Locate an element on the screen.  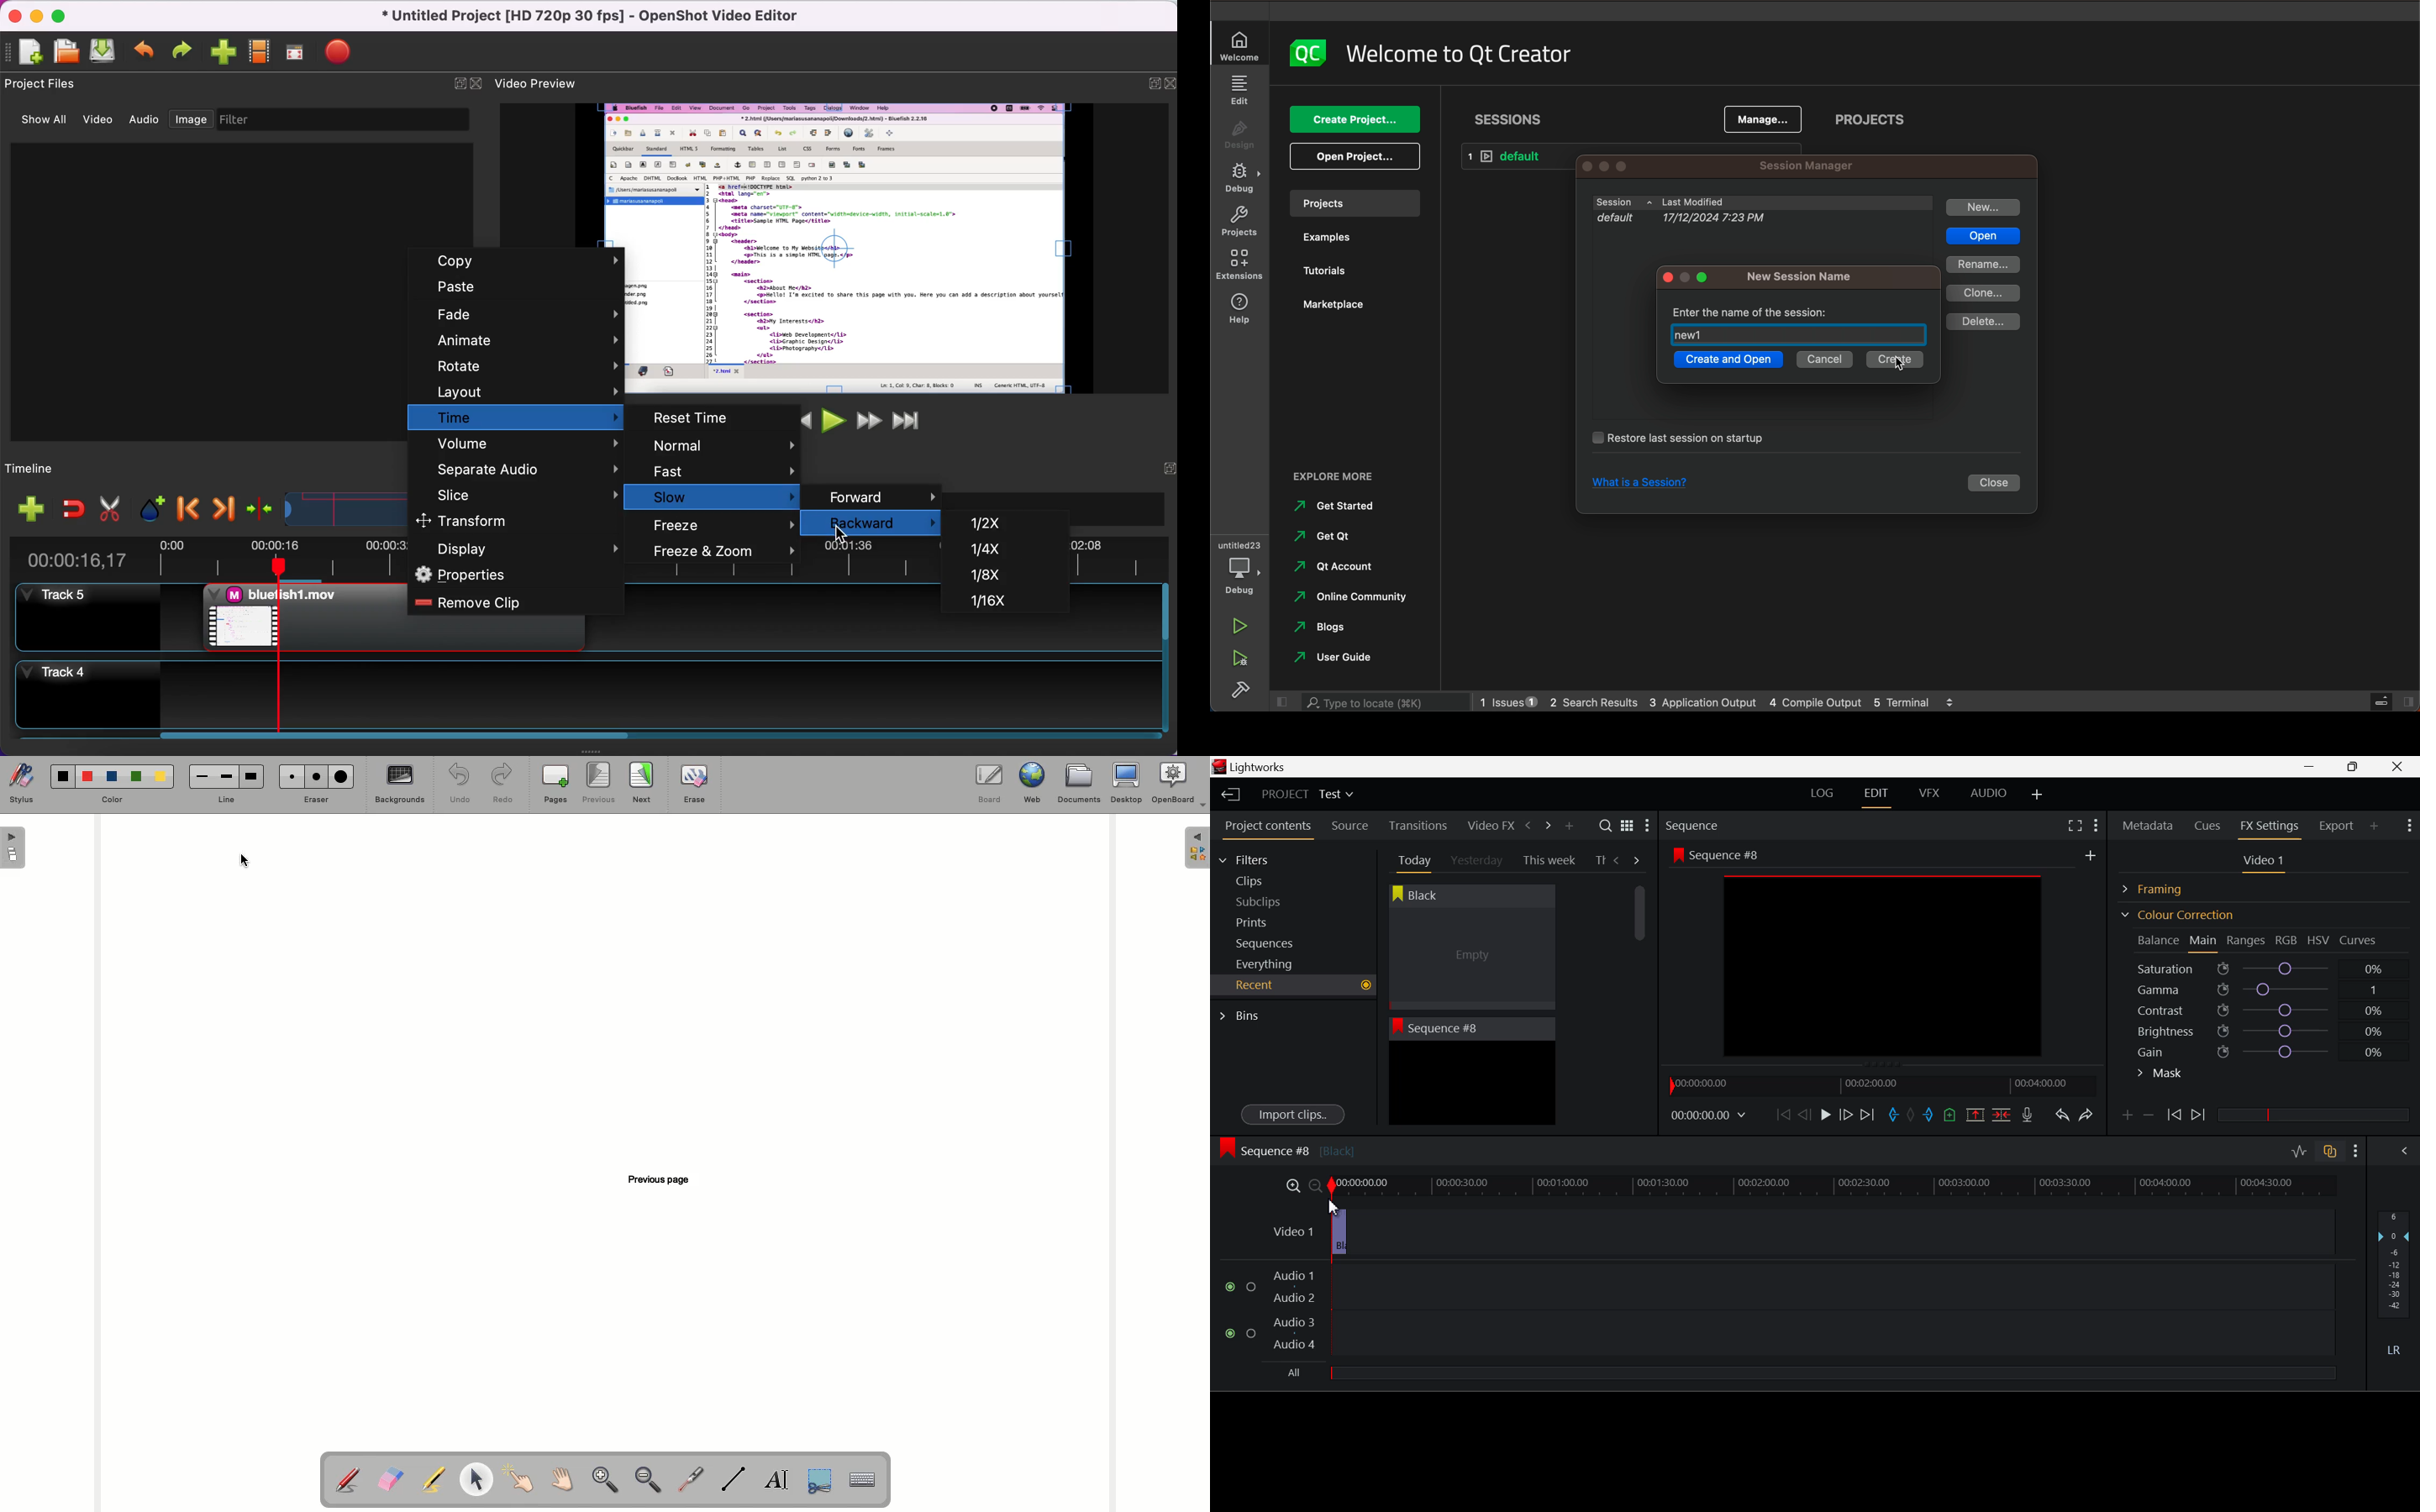
Restore Down is located at coordinates (2313, 767).